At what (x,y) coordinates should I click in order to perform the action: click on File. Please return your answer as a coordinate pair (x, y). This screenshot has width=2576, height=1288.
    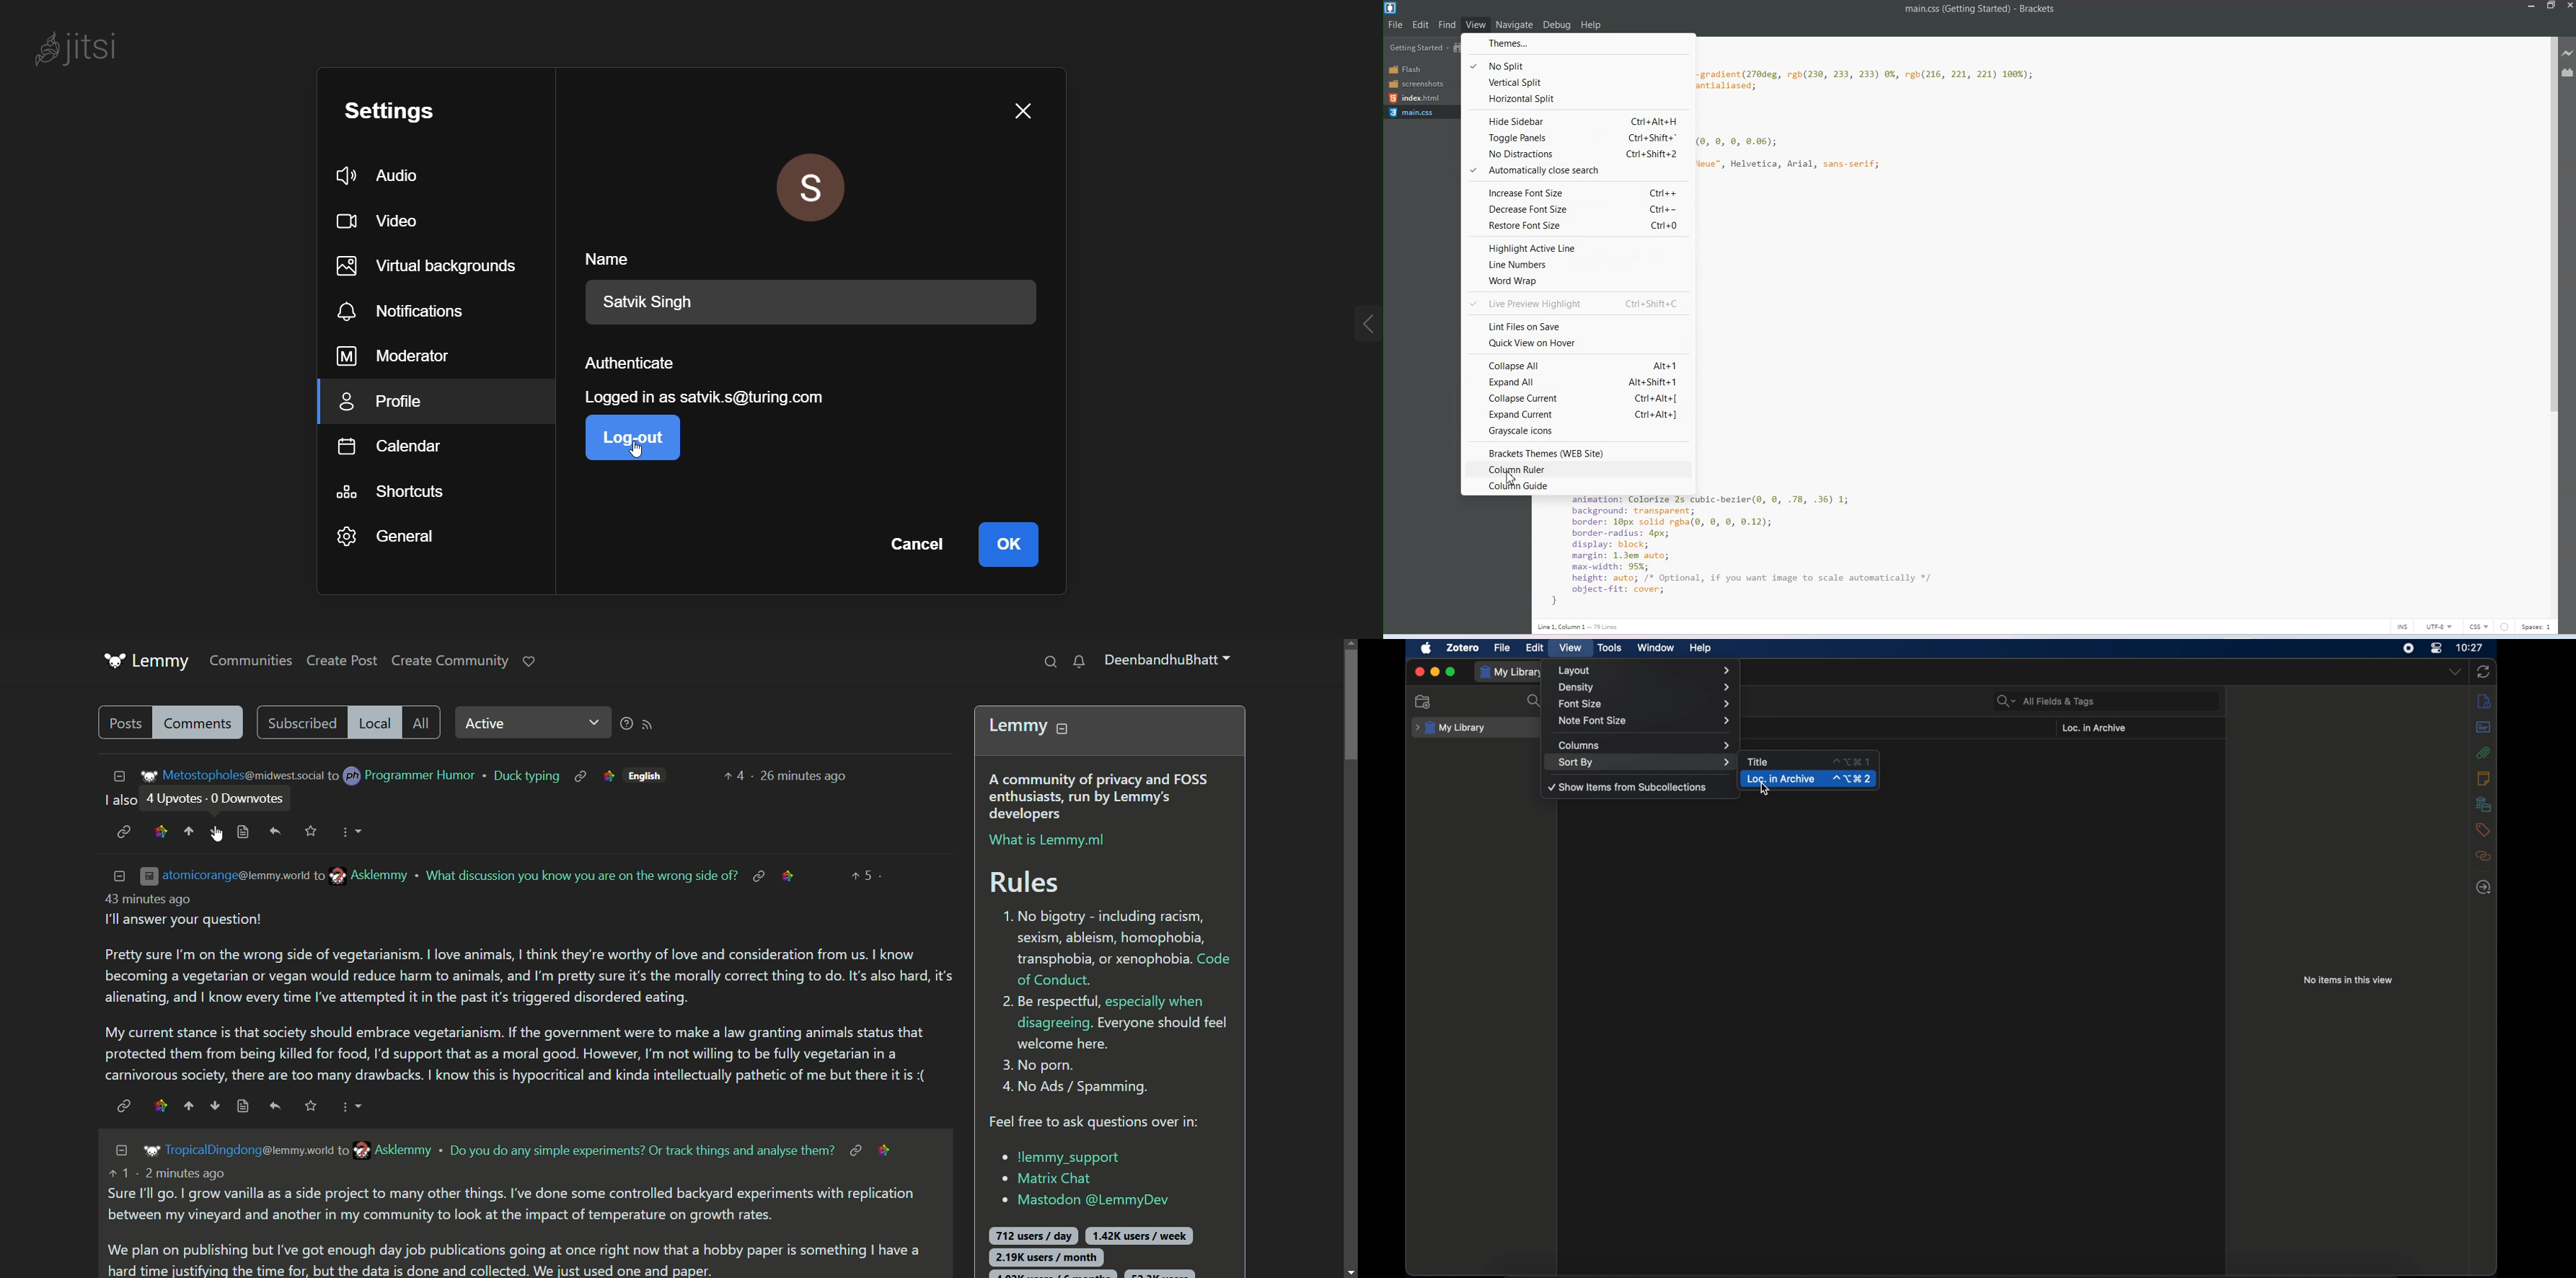
    Looking at the image, I should click on (1396, 24).